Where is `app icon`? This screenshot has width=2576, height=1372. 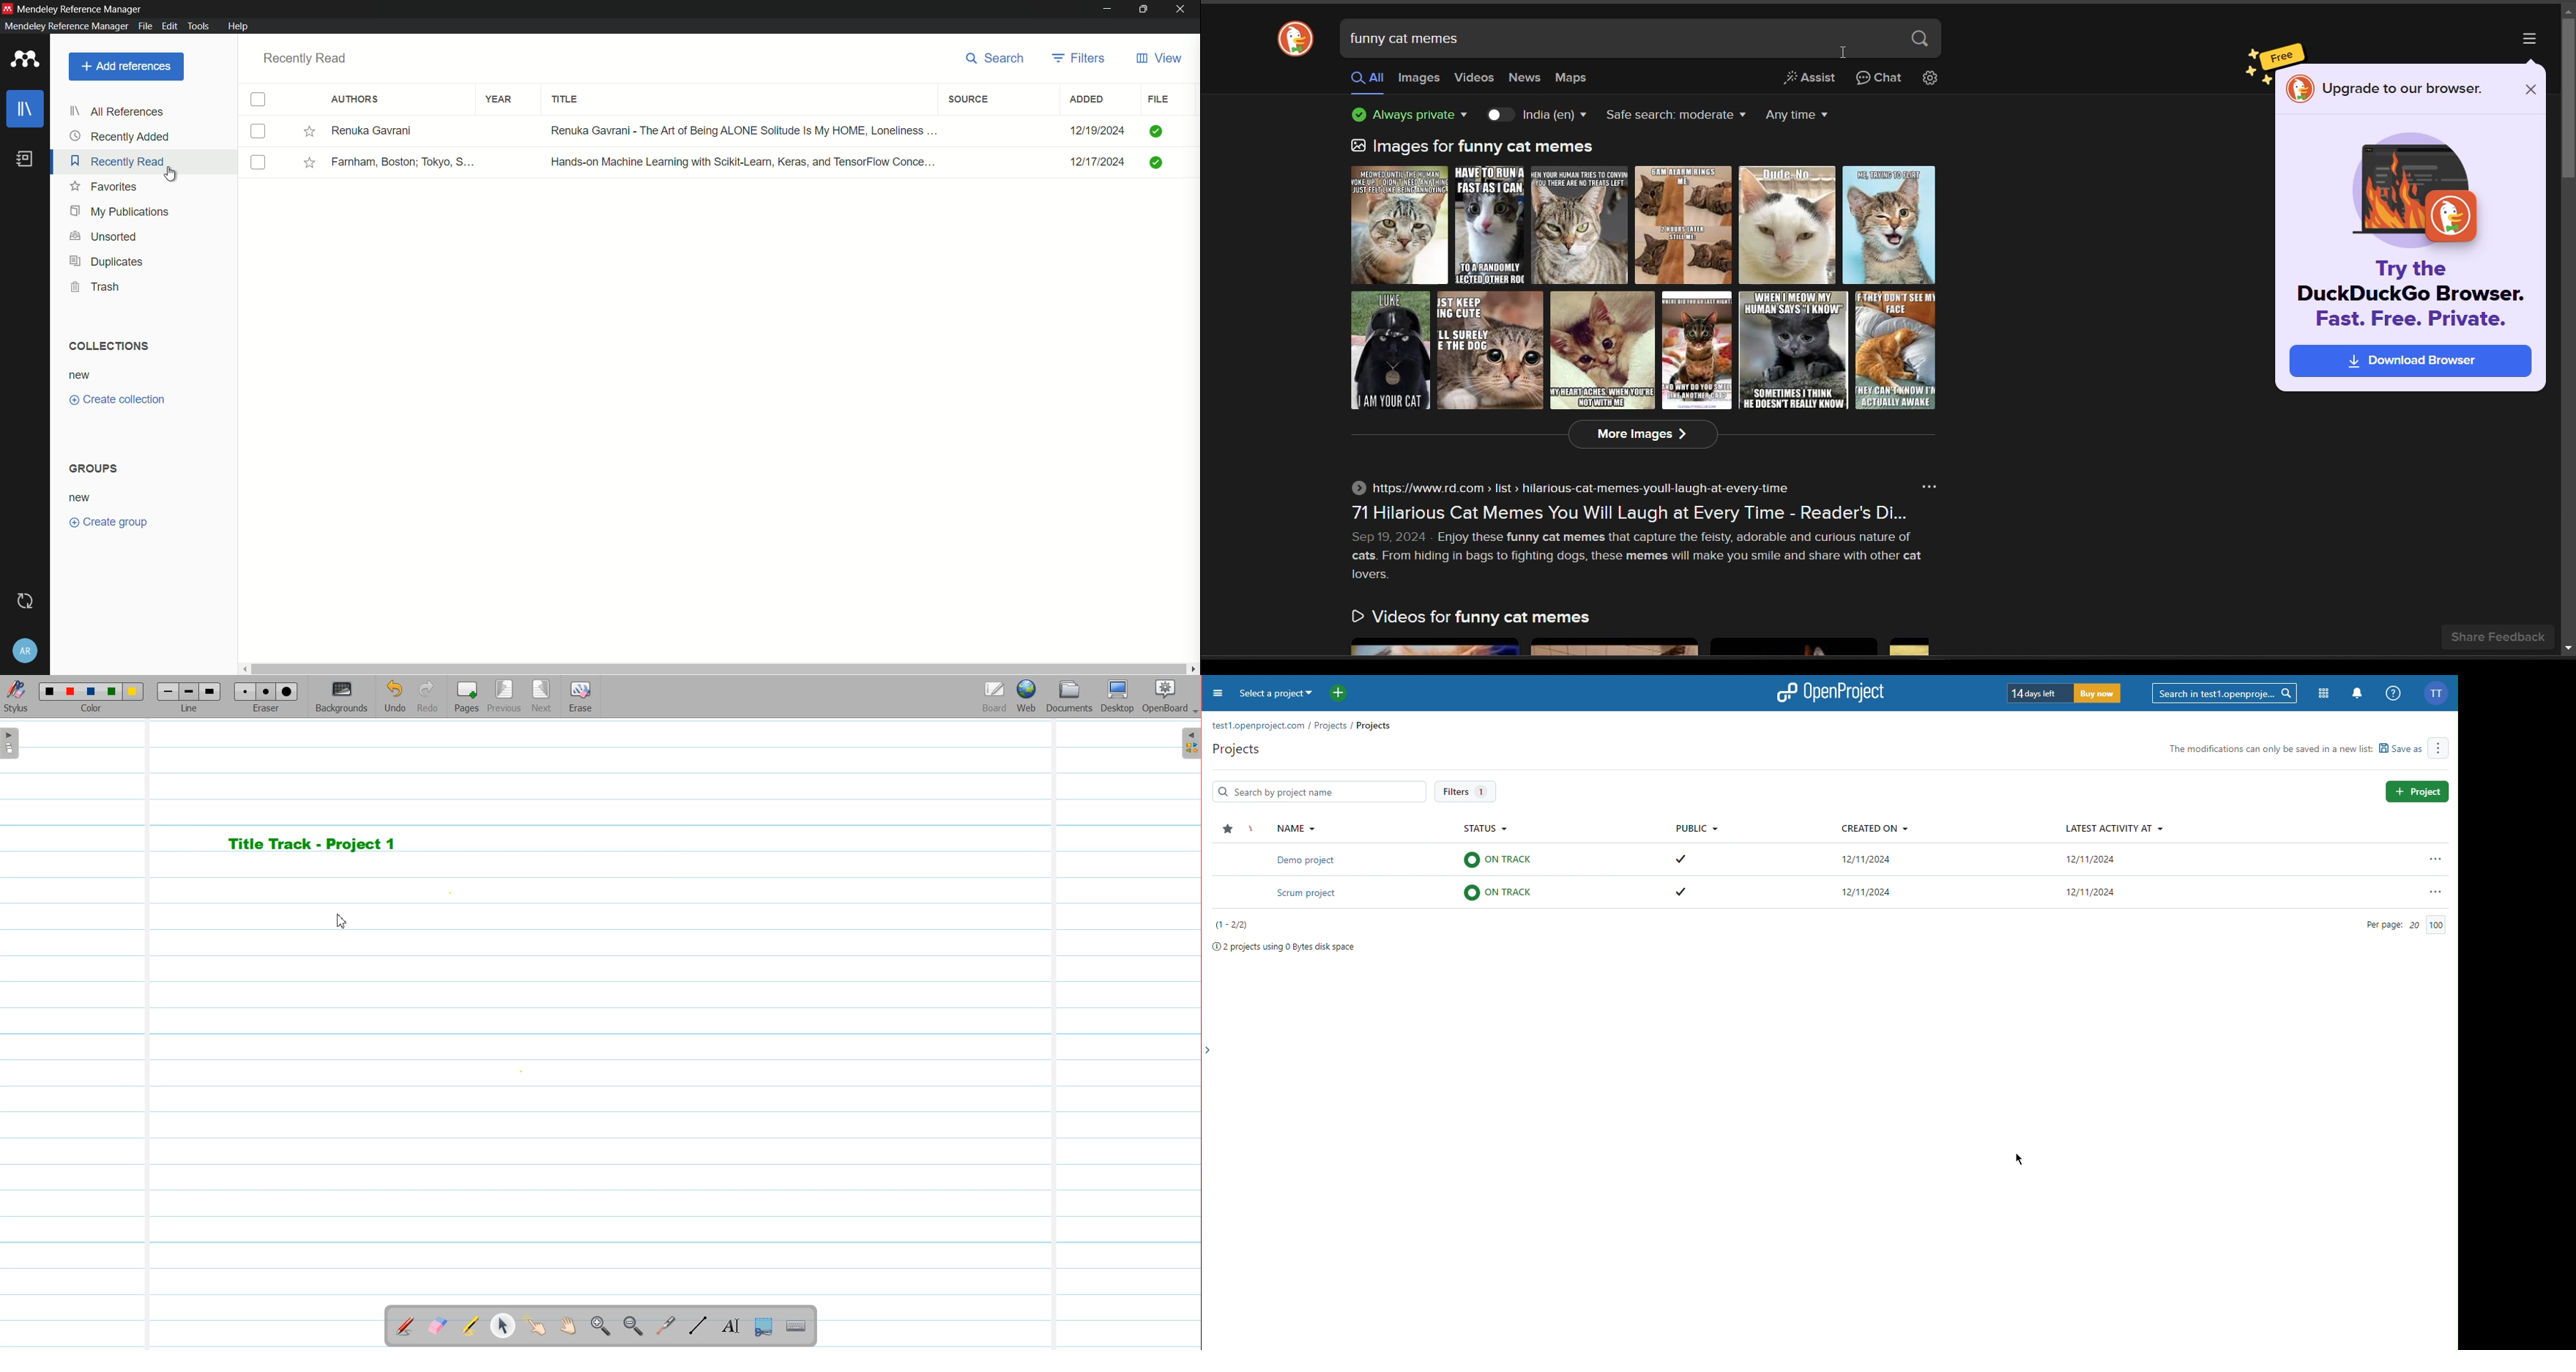 app icon is located at coordinates (8, 8).